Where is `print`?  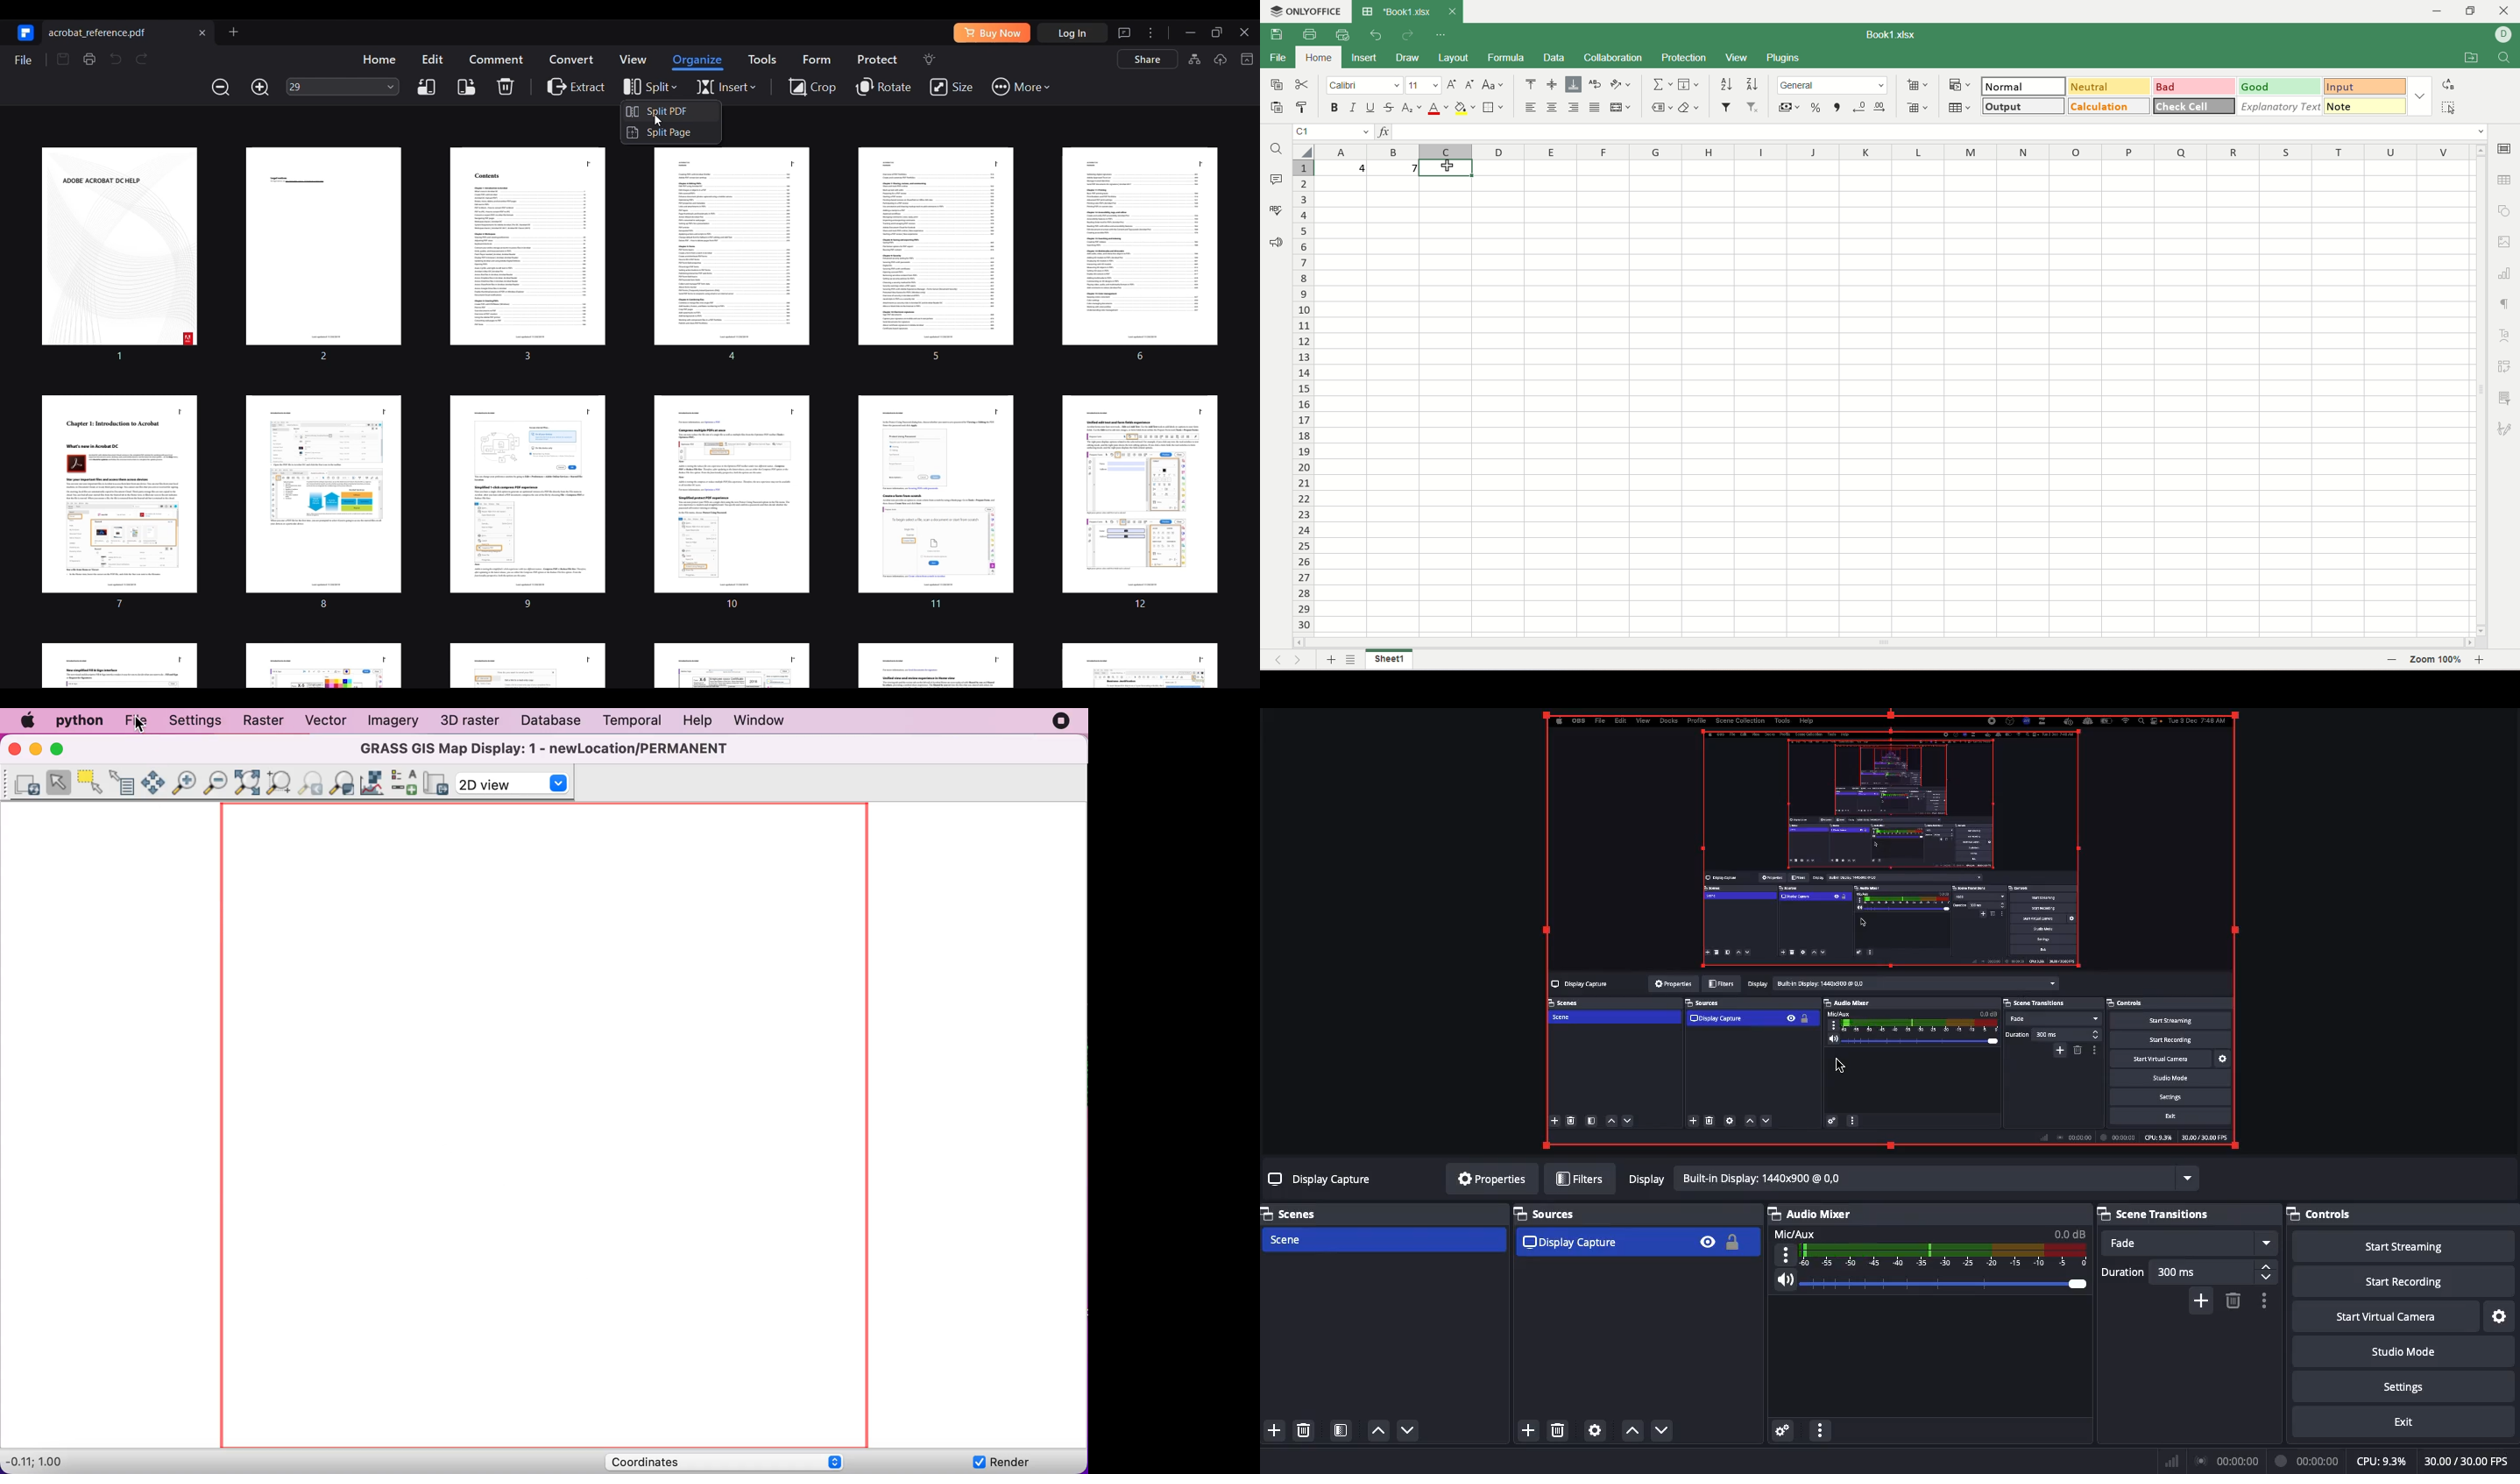
print is located at coordinates (1310, 33).